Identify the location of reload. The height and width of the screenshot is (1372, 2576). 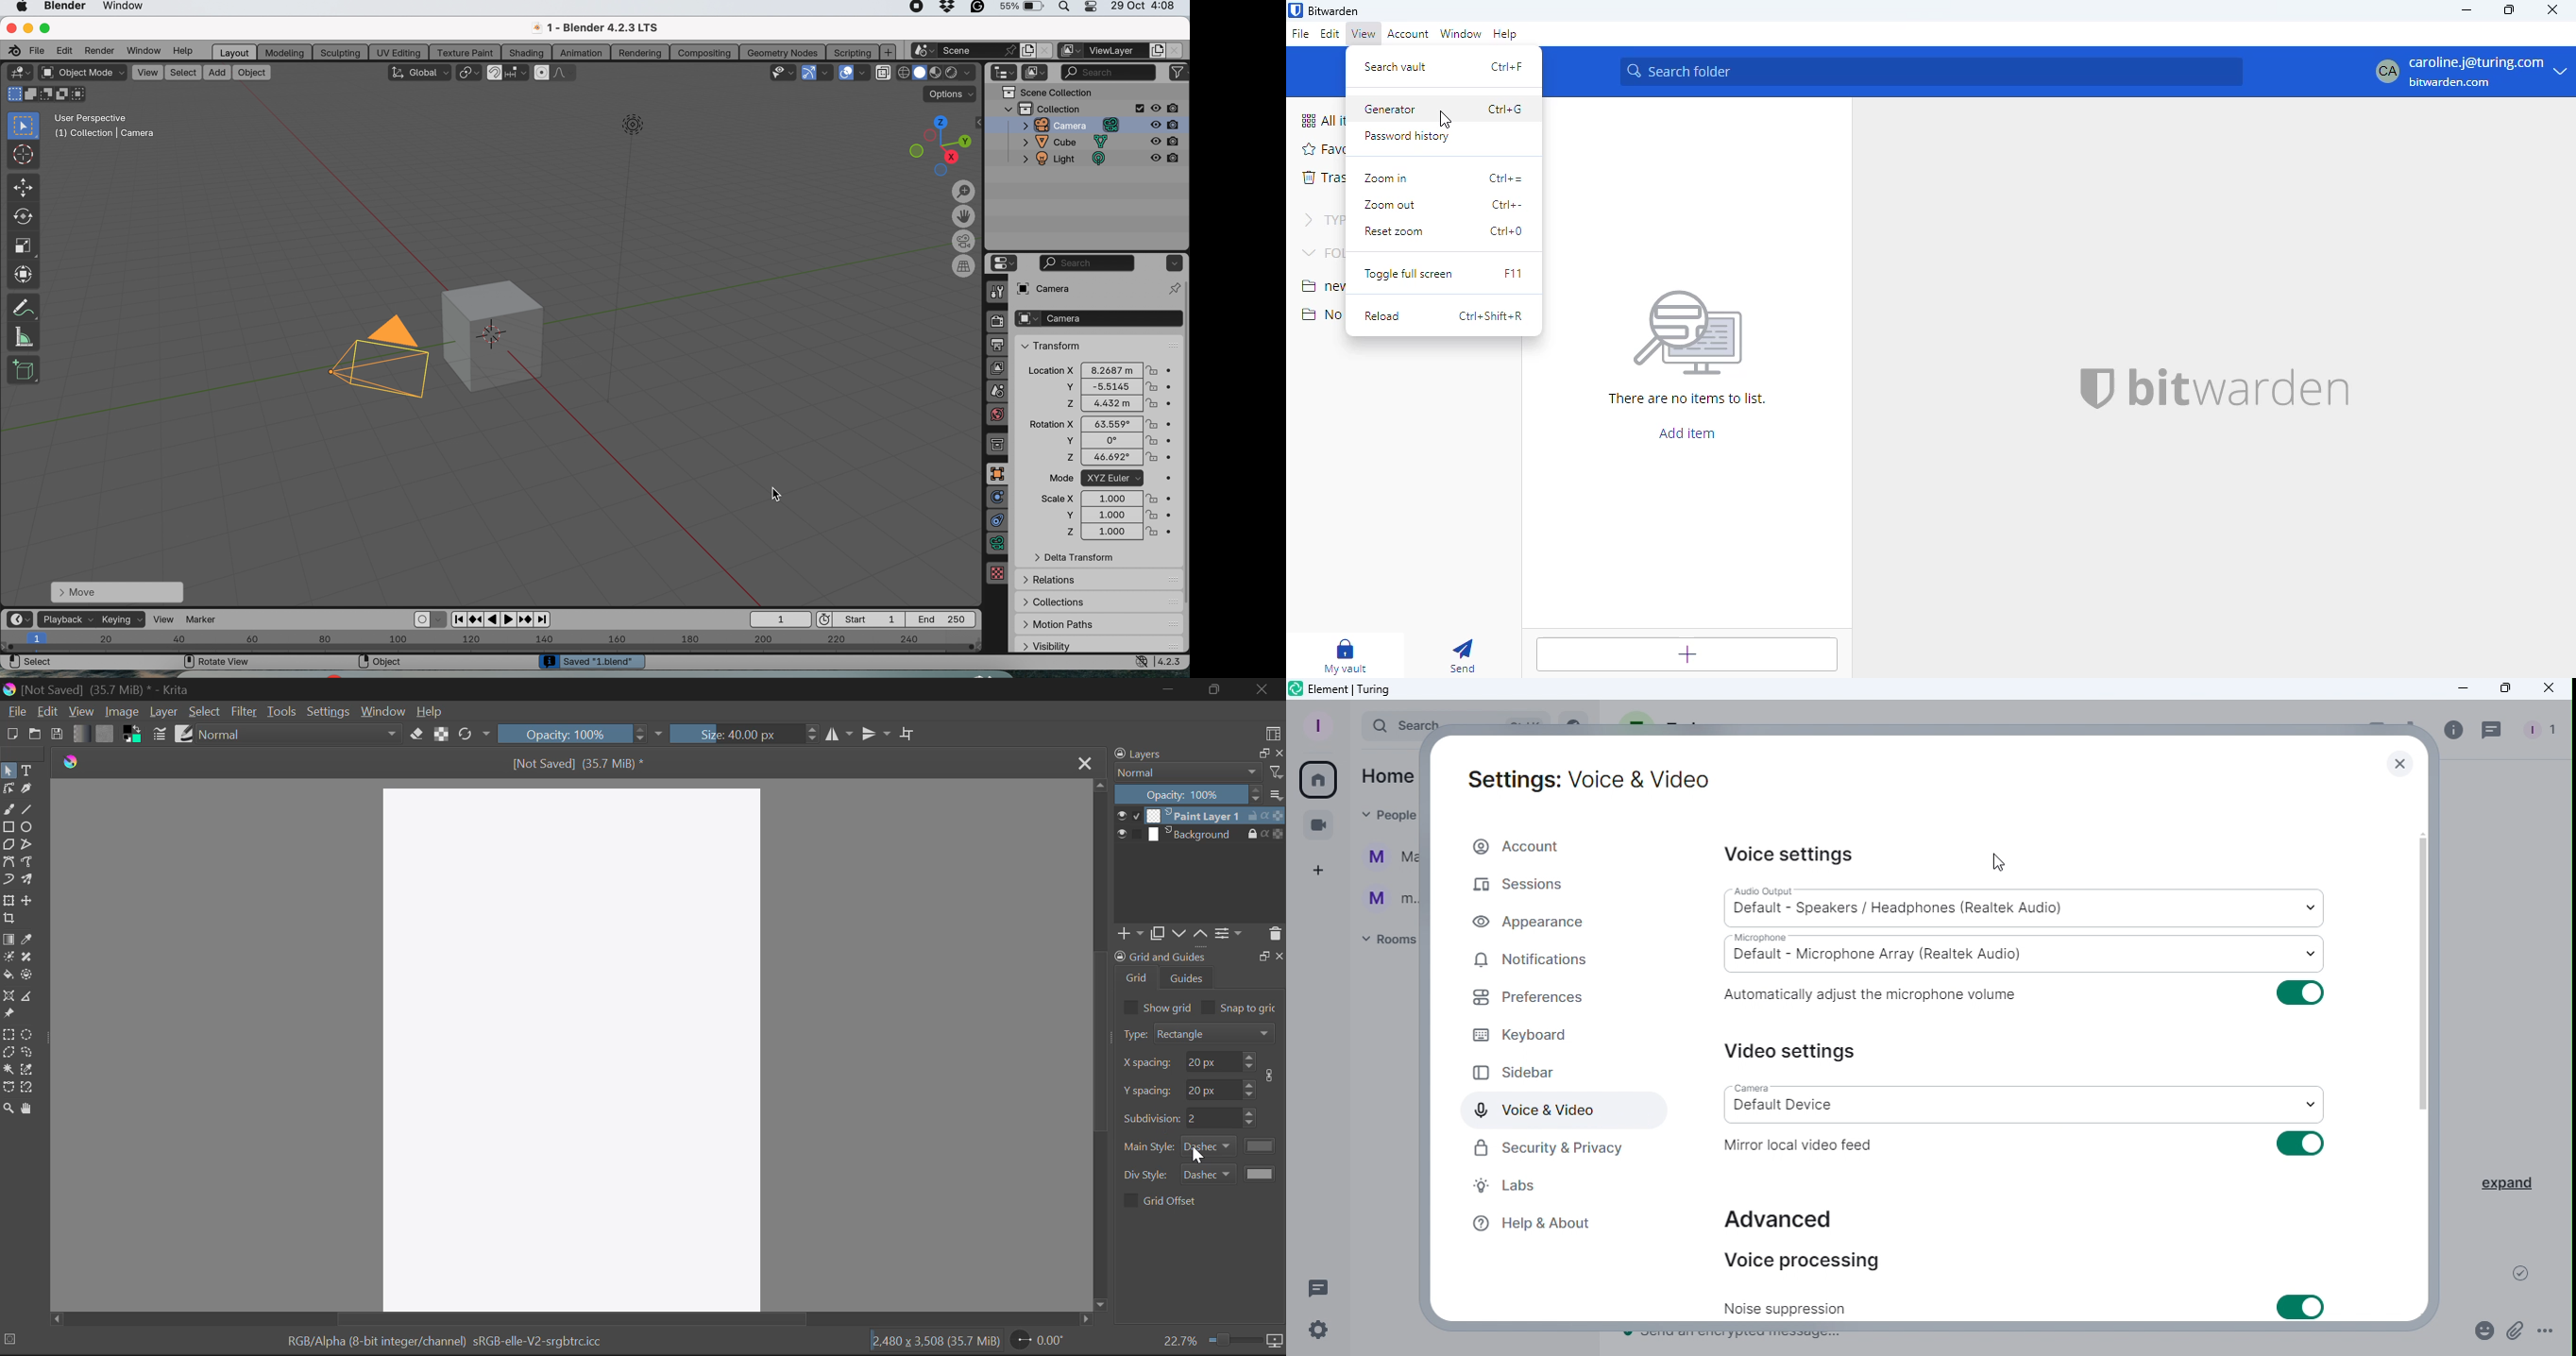
(1384, 317).